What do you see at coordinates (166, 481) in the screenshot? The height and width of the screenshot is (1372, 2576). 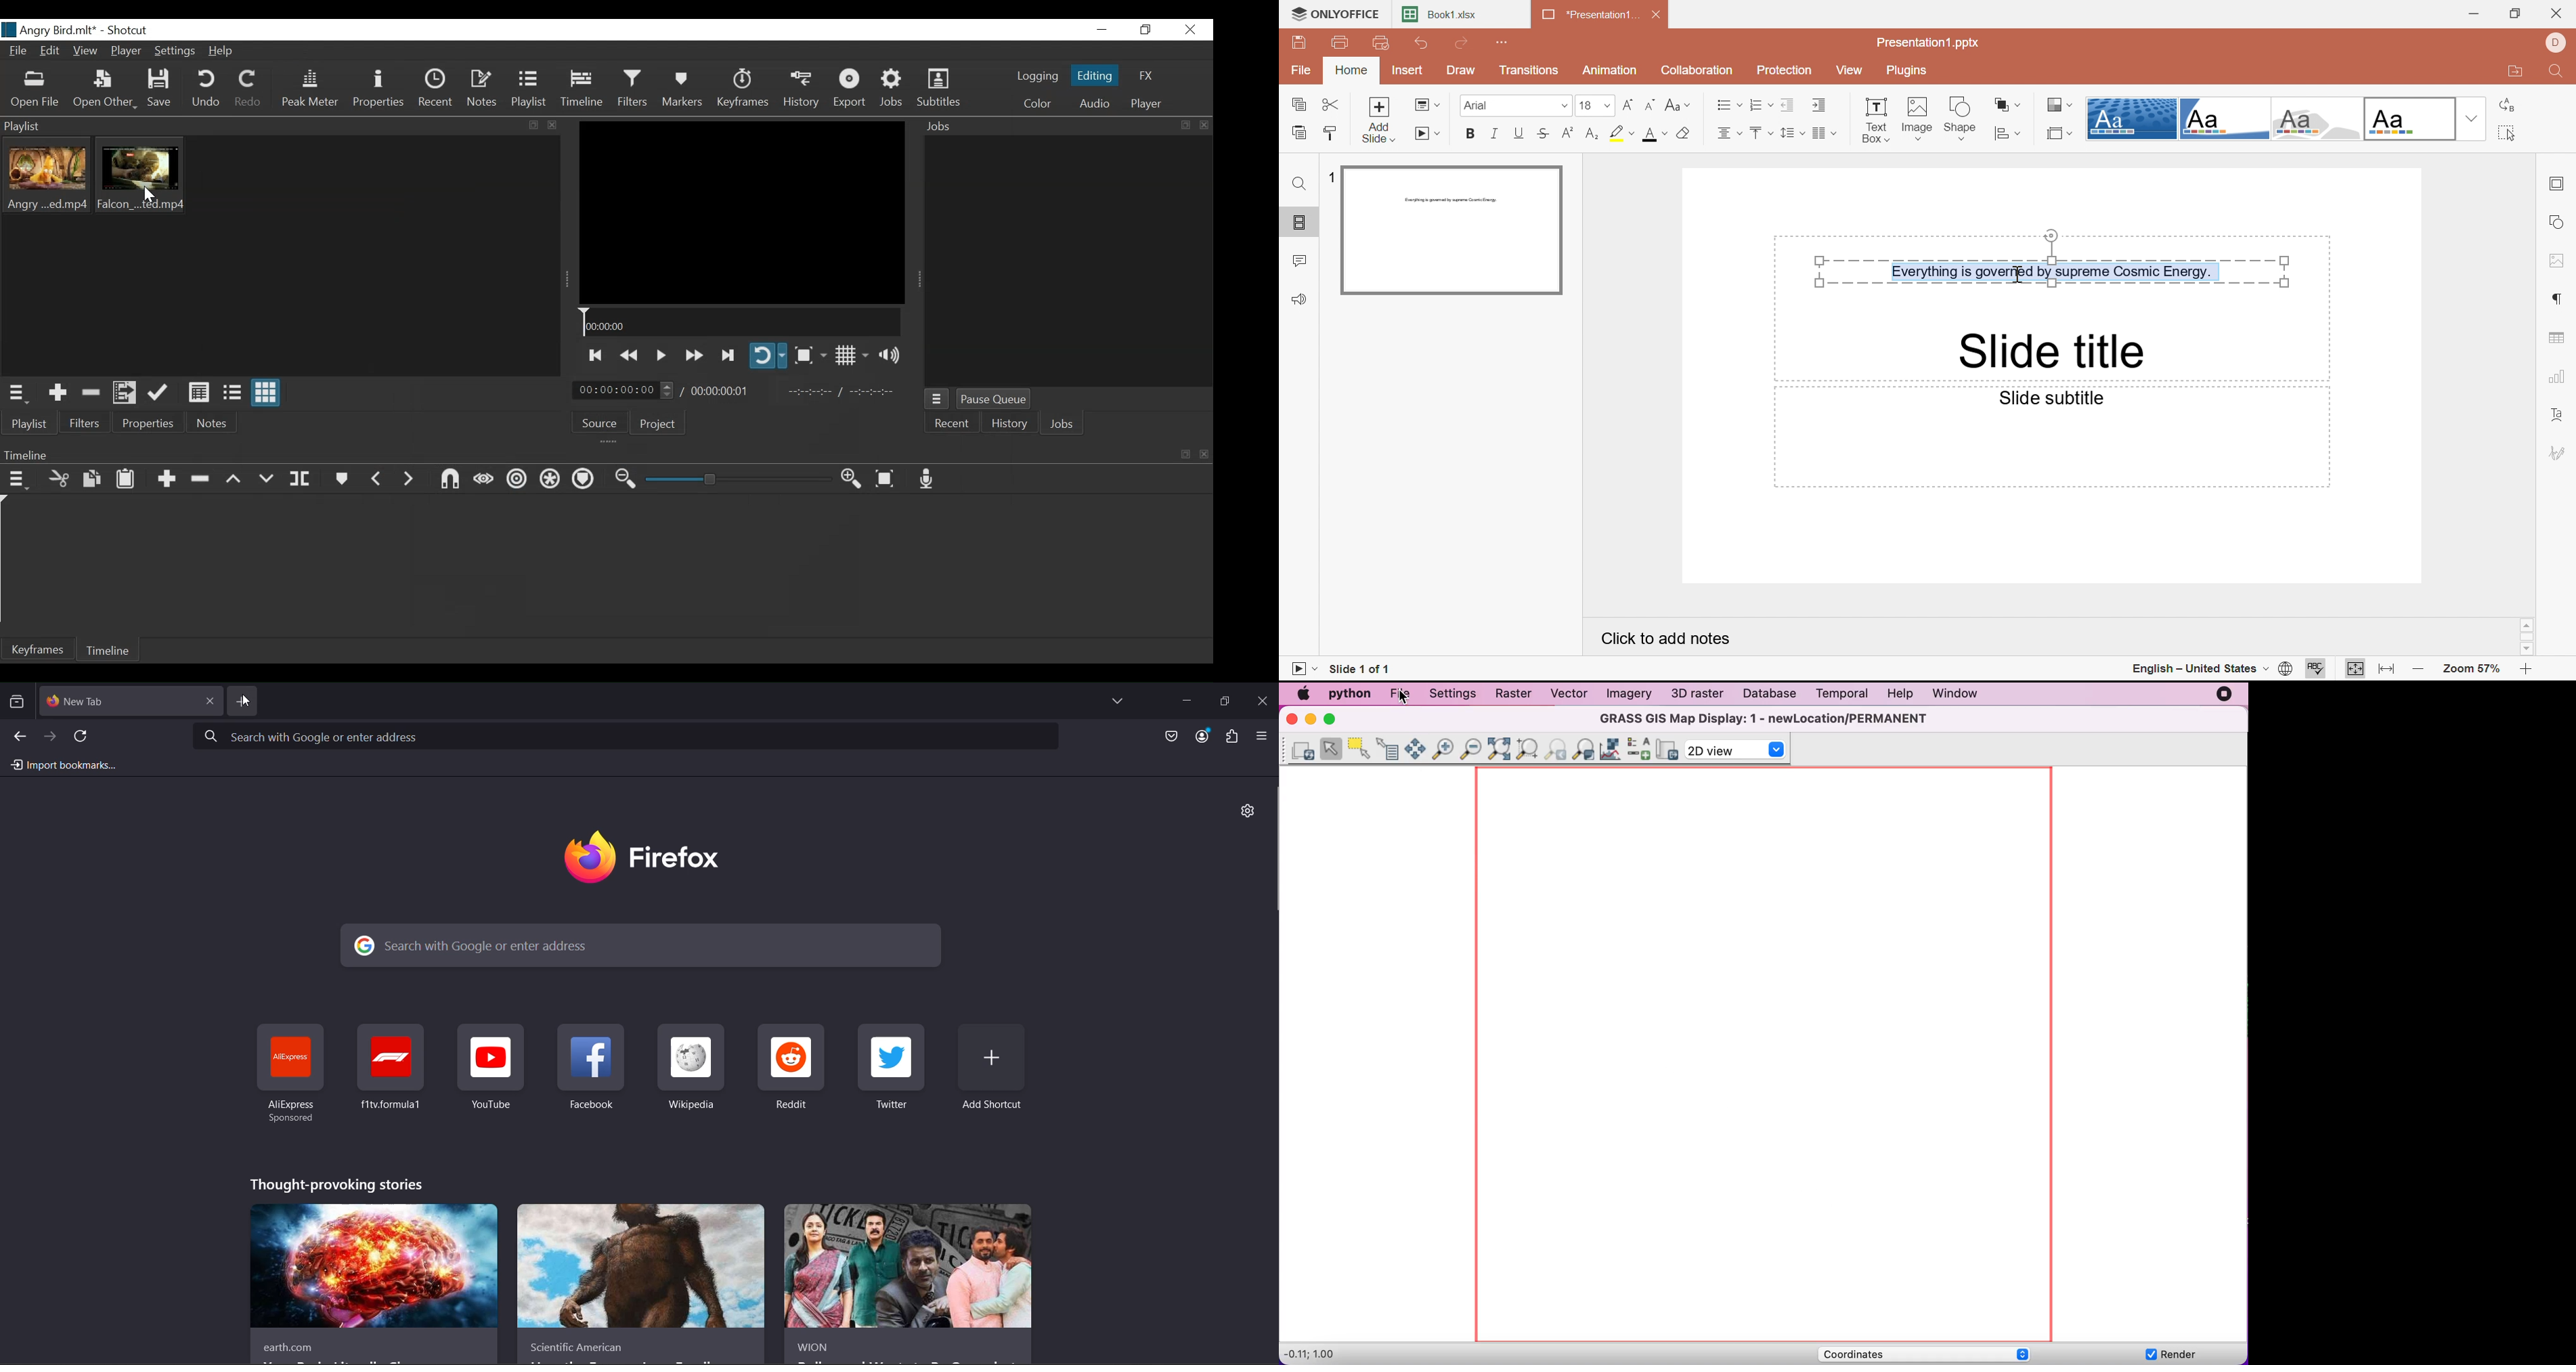 I see `Append` at bounding box center [166, 481].